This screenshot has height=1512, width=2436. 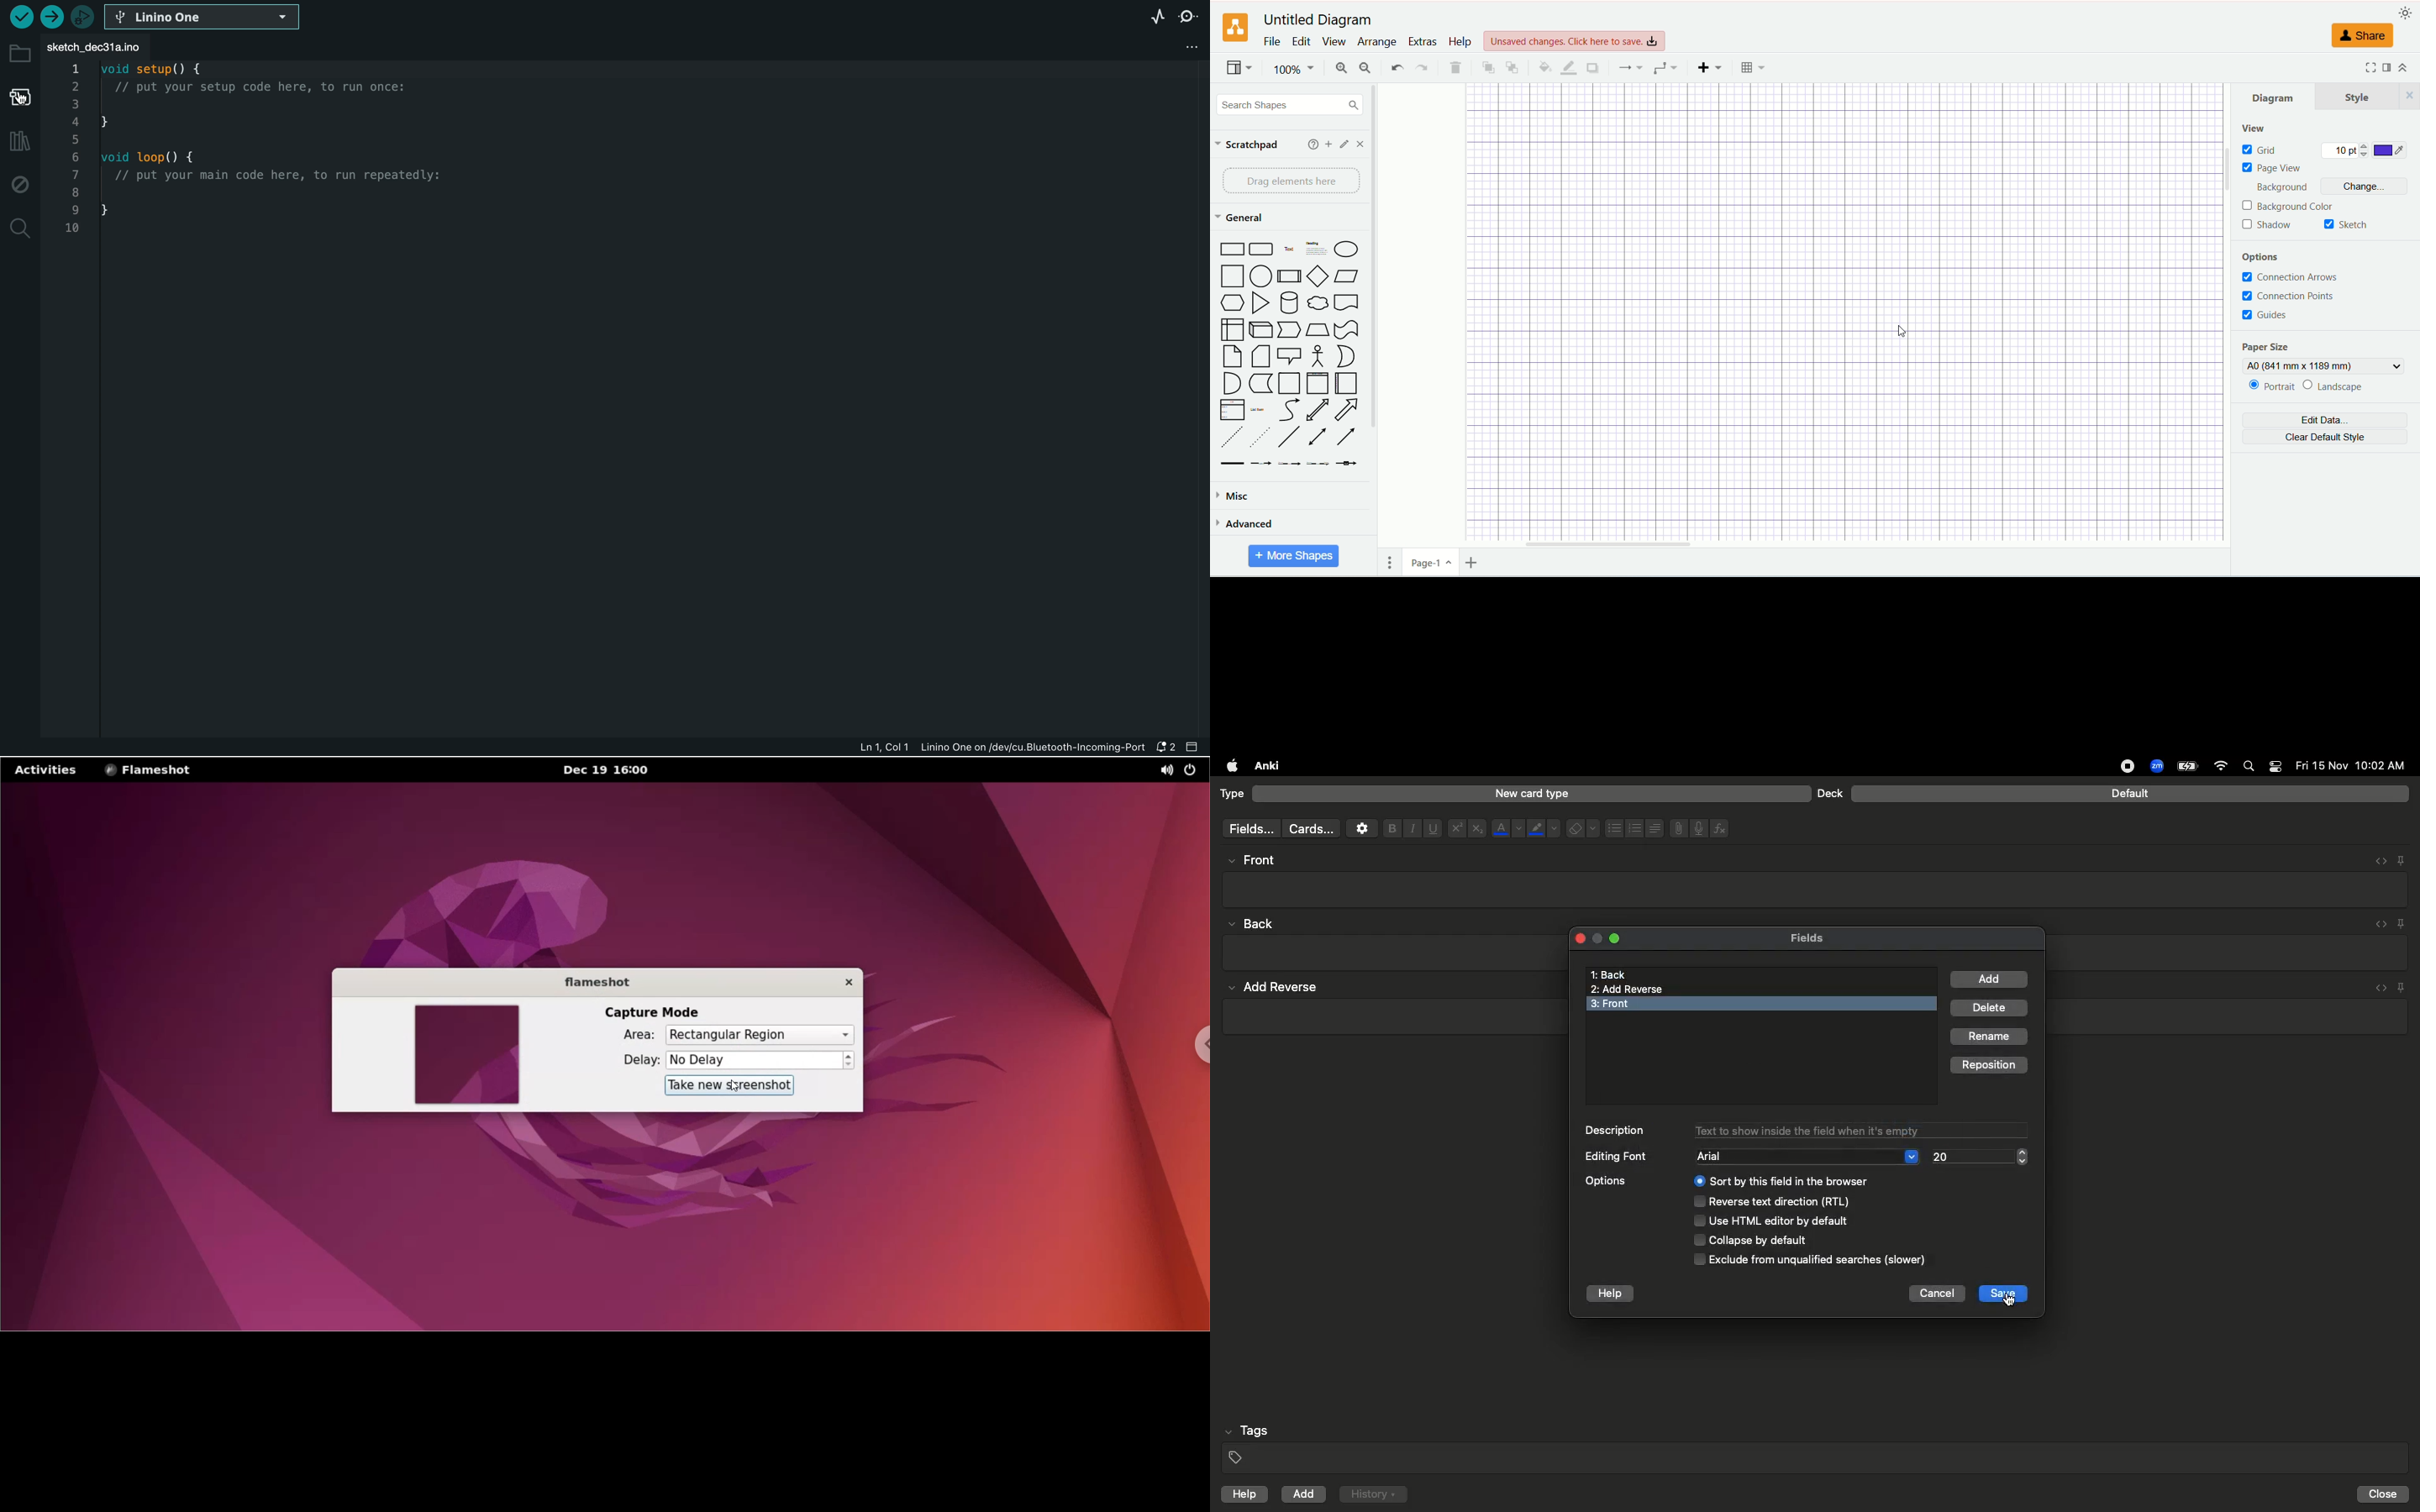 I want to click on recording, so click(x=2118, y=766).